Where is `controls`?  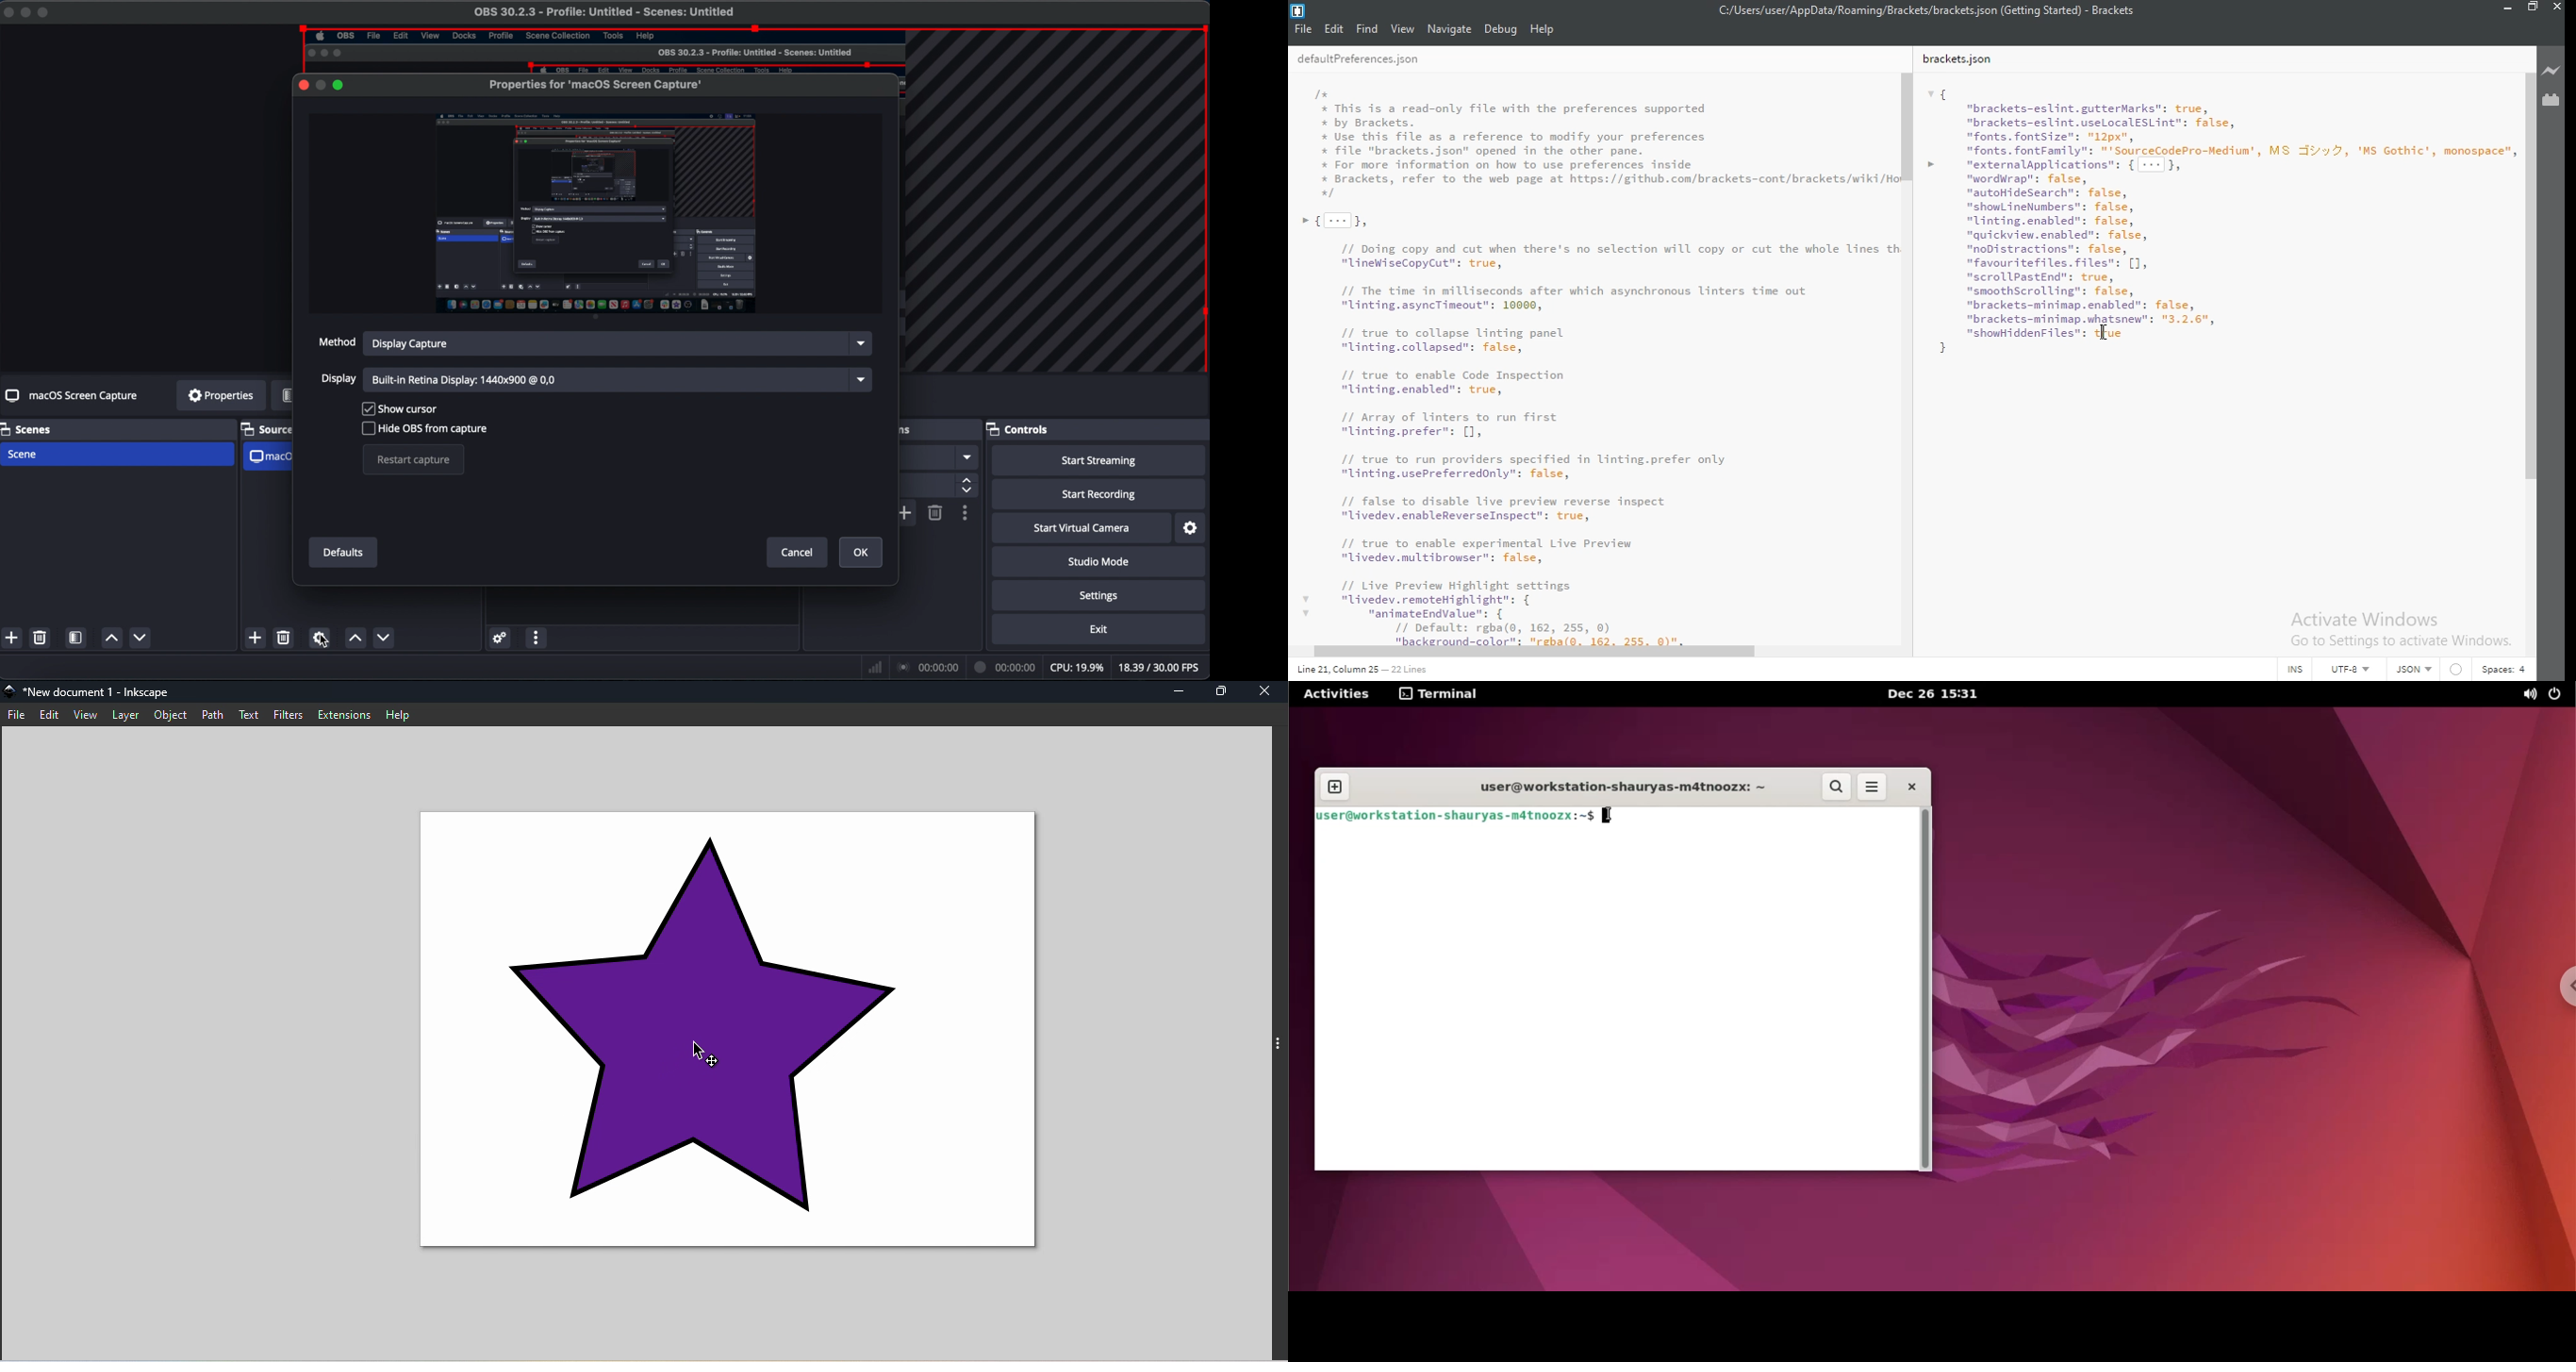
controls is located at coordinates (1017, 429).